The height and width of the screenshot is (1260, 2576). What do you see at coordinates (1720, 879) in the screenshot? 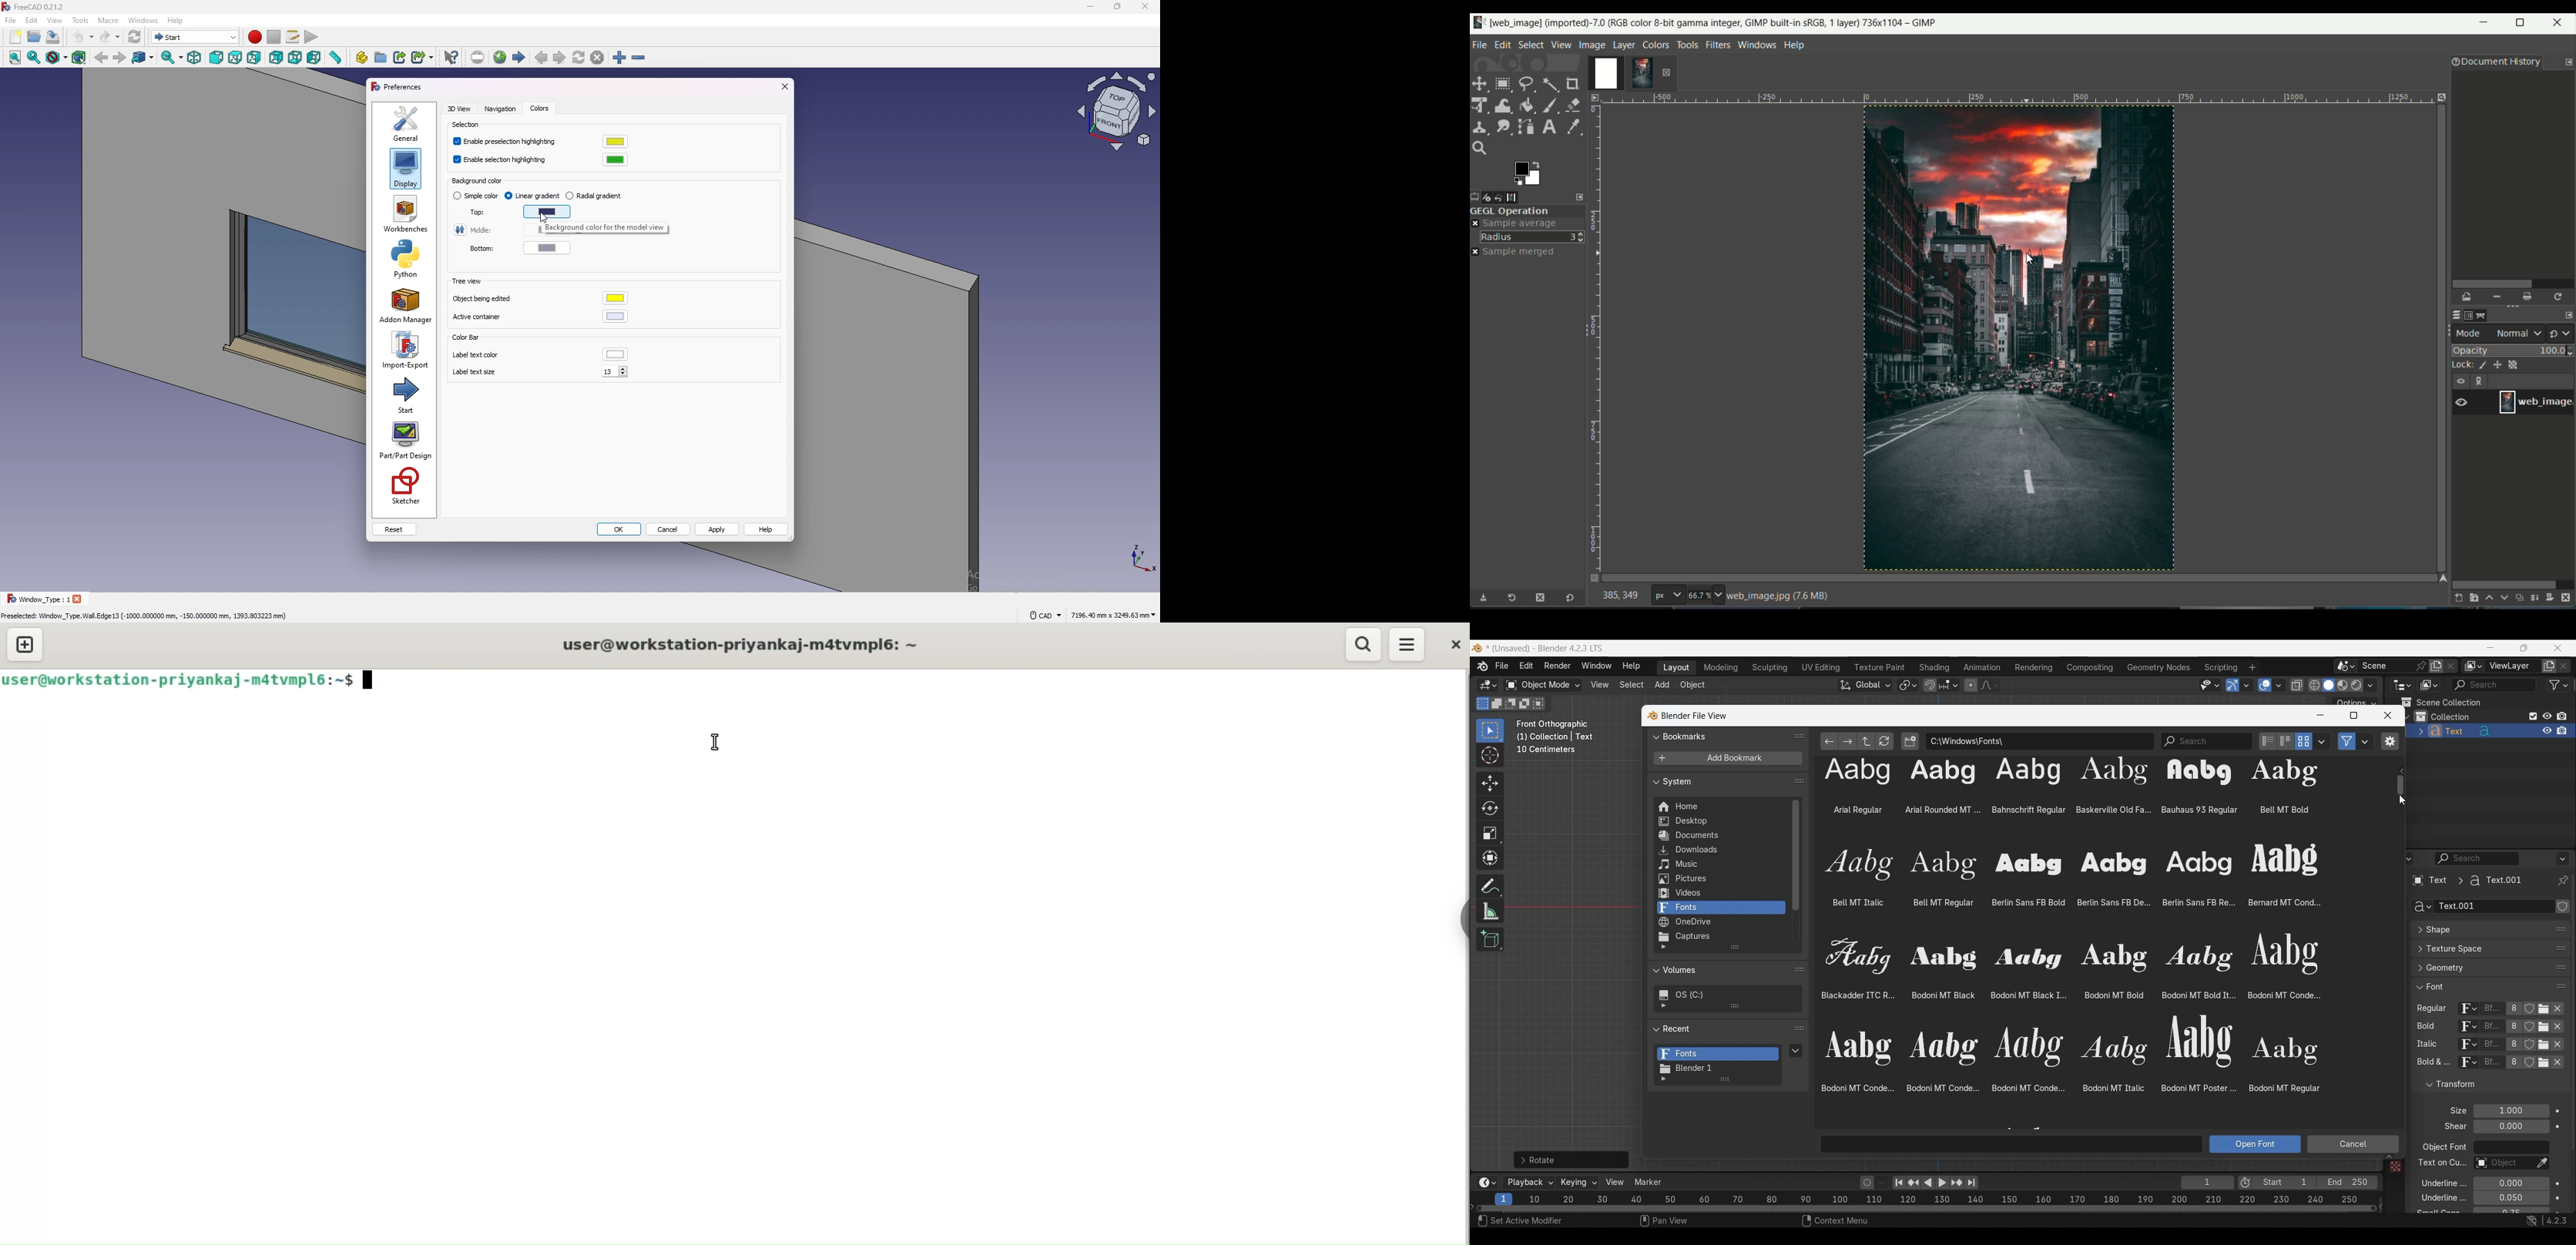
I see `Pictures folder` at bounding box center [1720, 879].